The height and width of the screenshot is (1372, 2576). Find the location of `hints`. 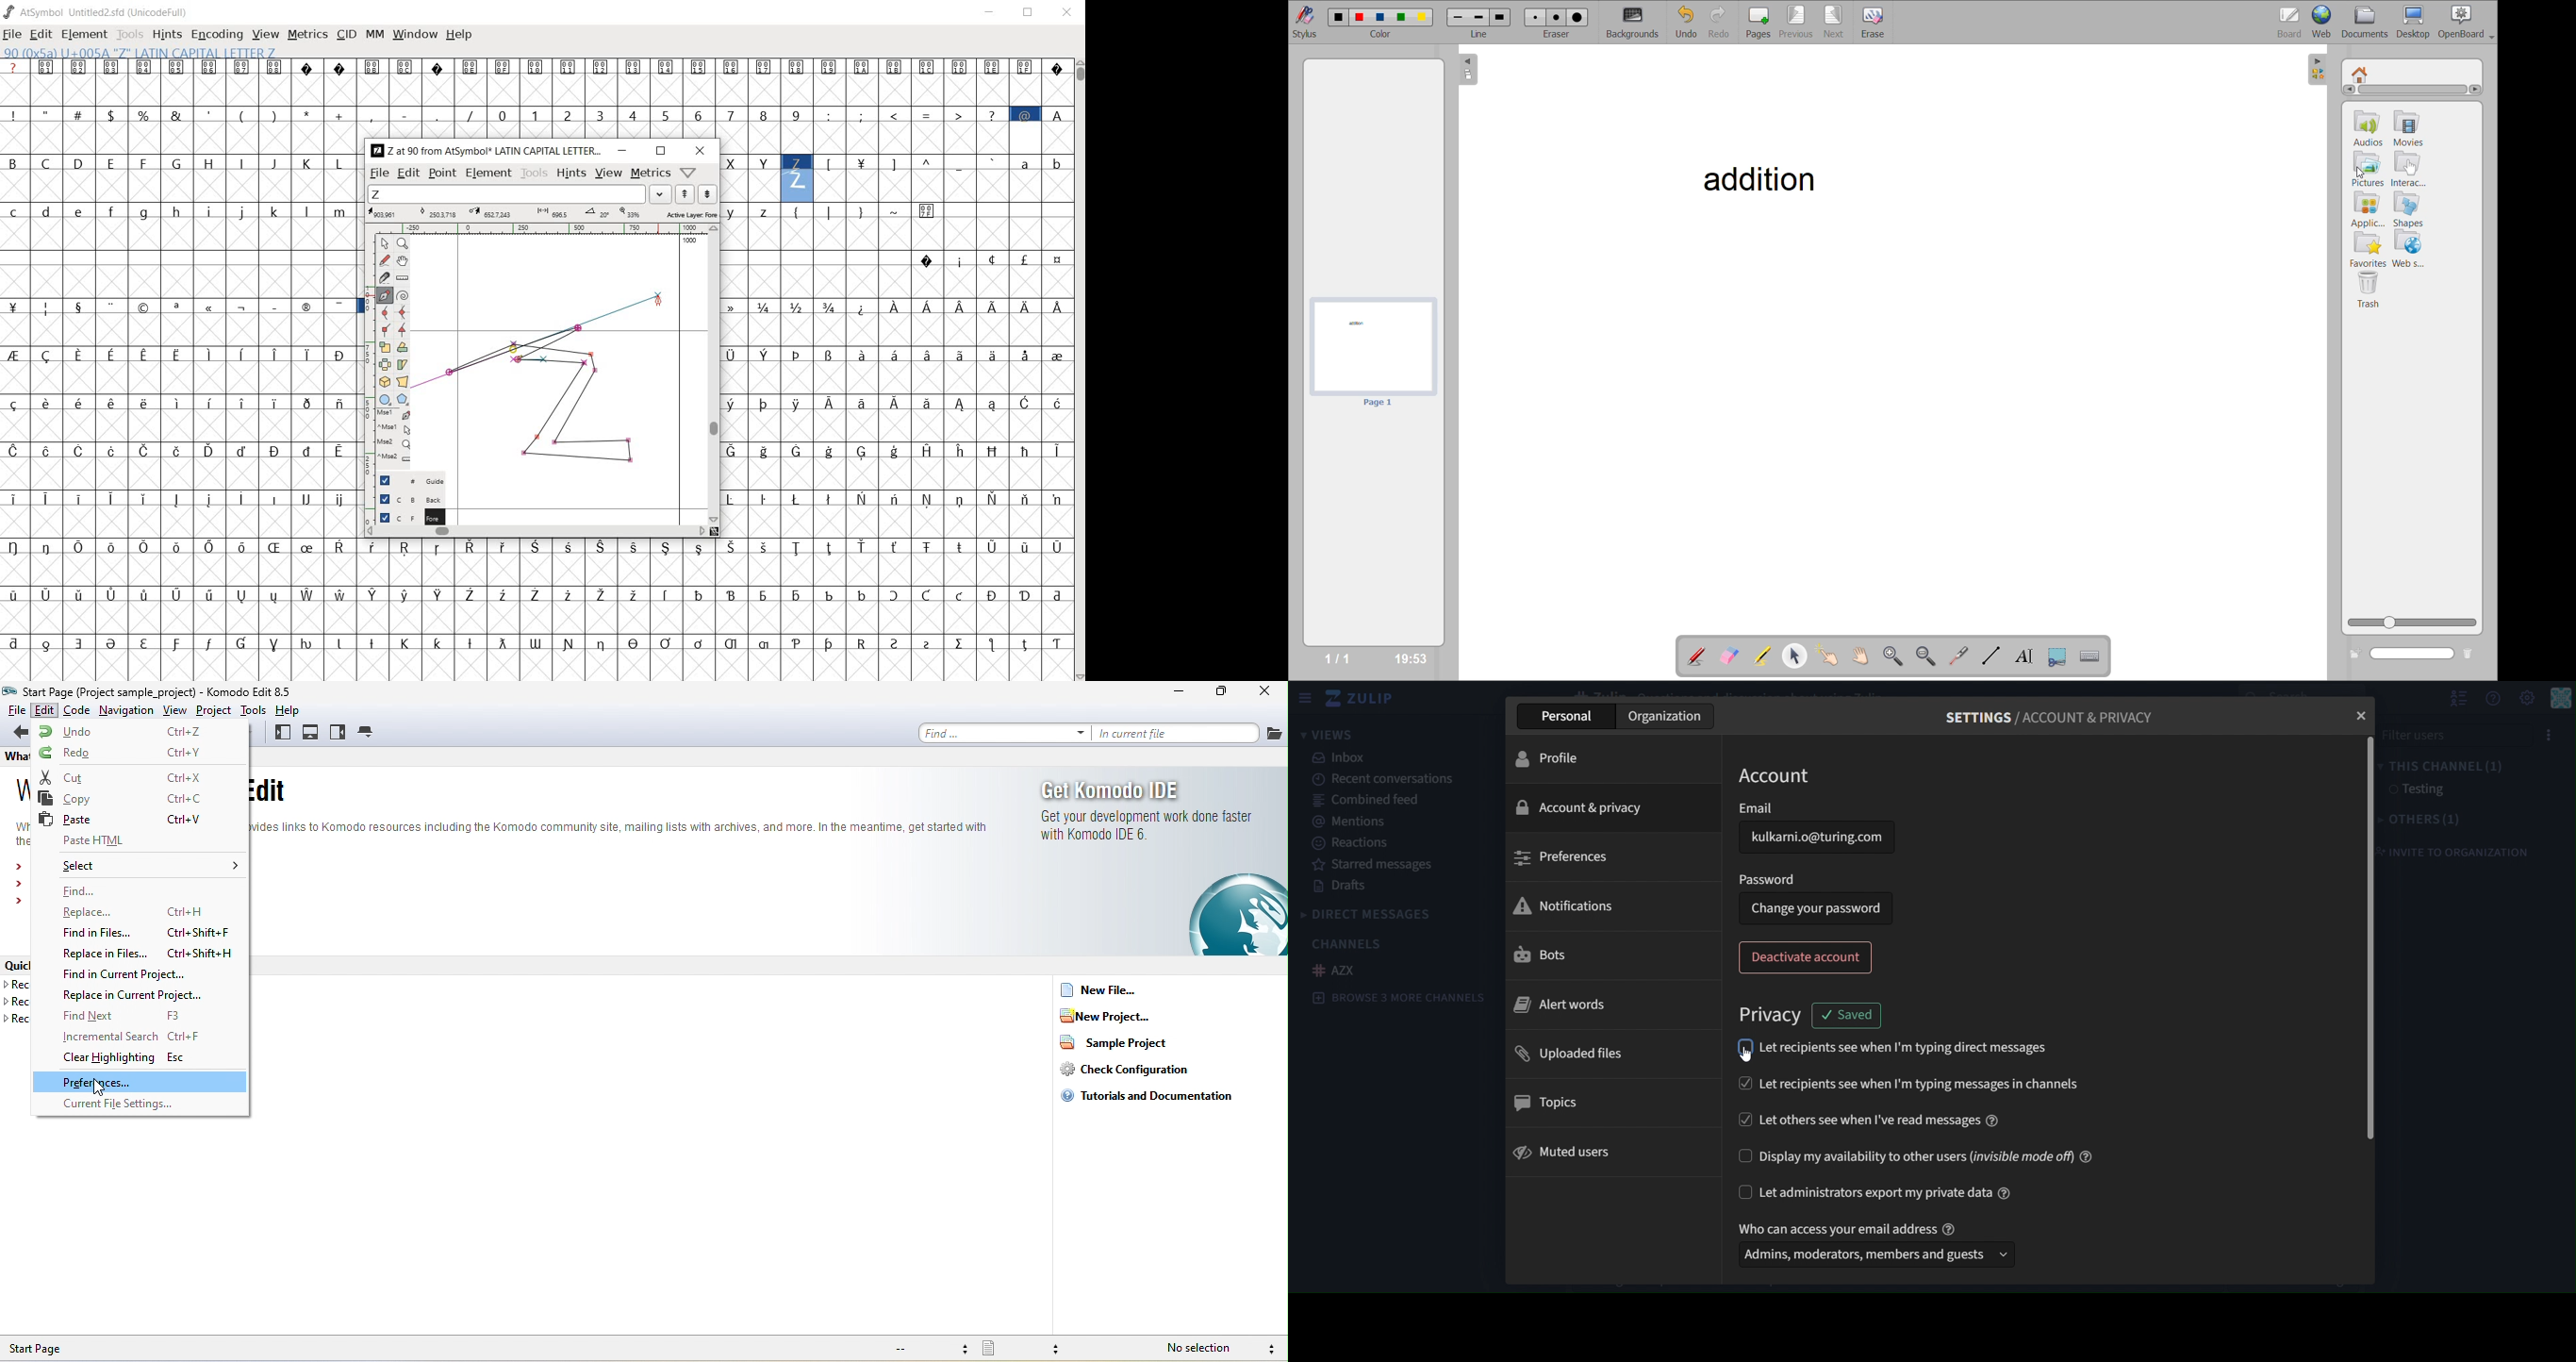

hints is located at coordinates (167, 35).